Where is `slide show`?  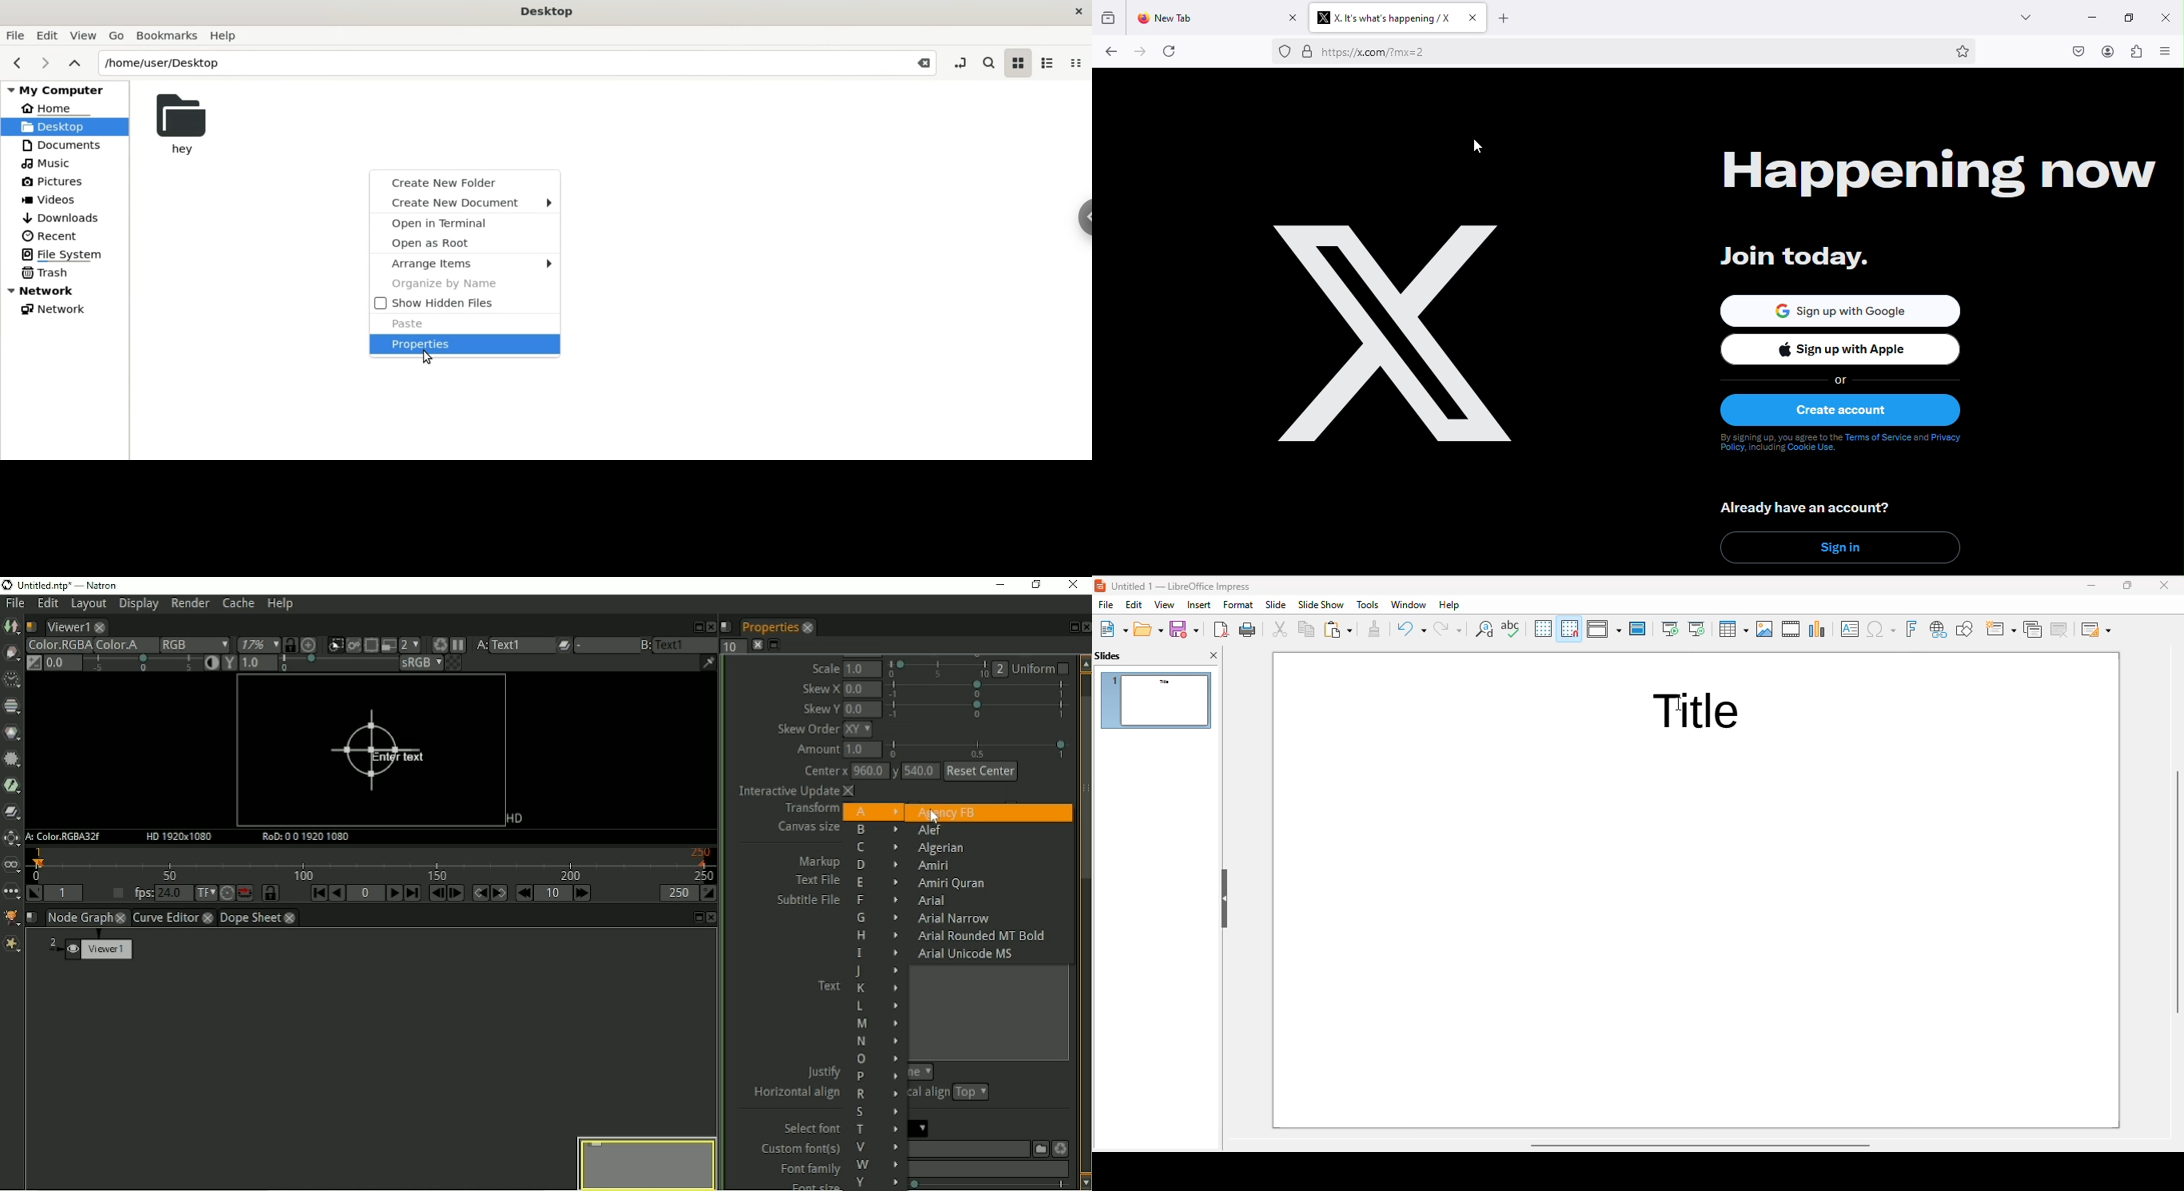 slide show is located at coordinates (1321, 605).